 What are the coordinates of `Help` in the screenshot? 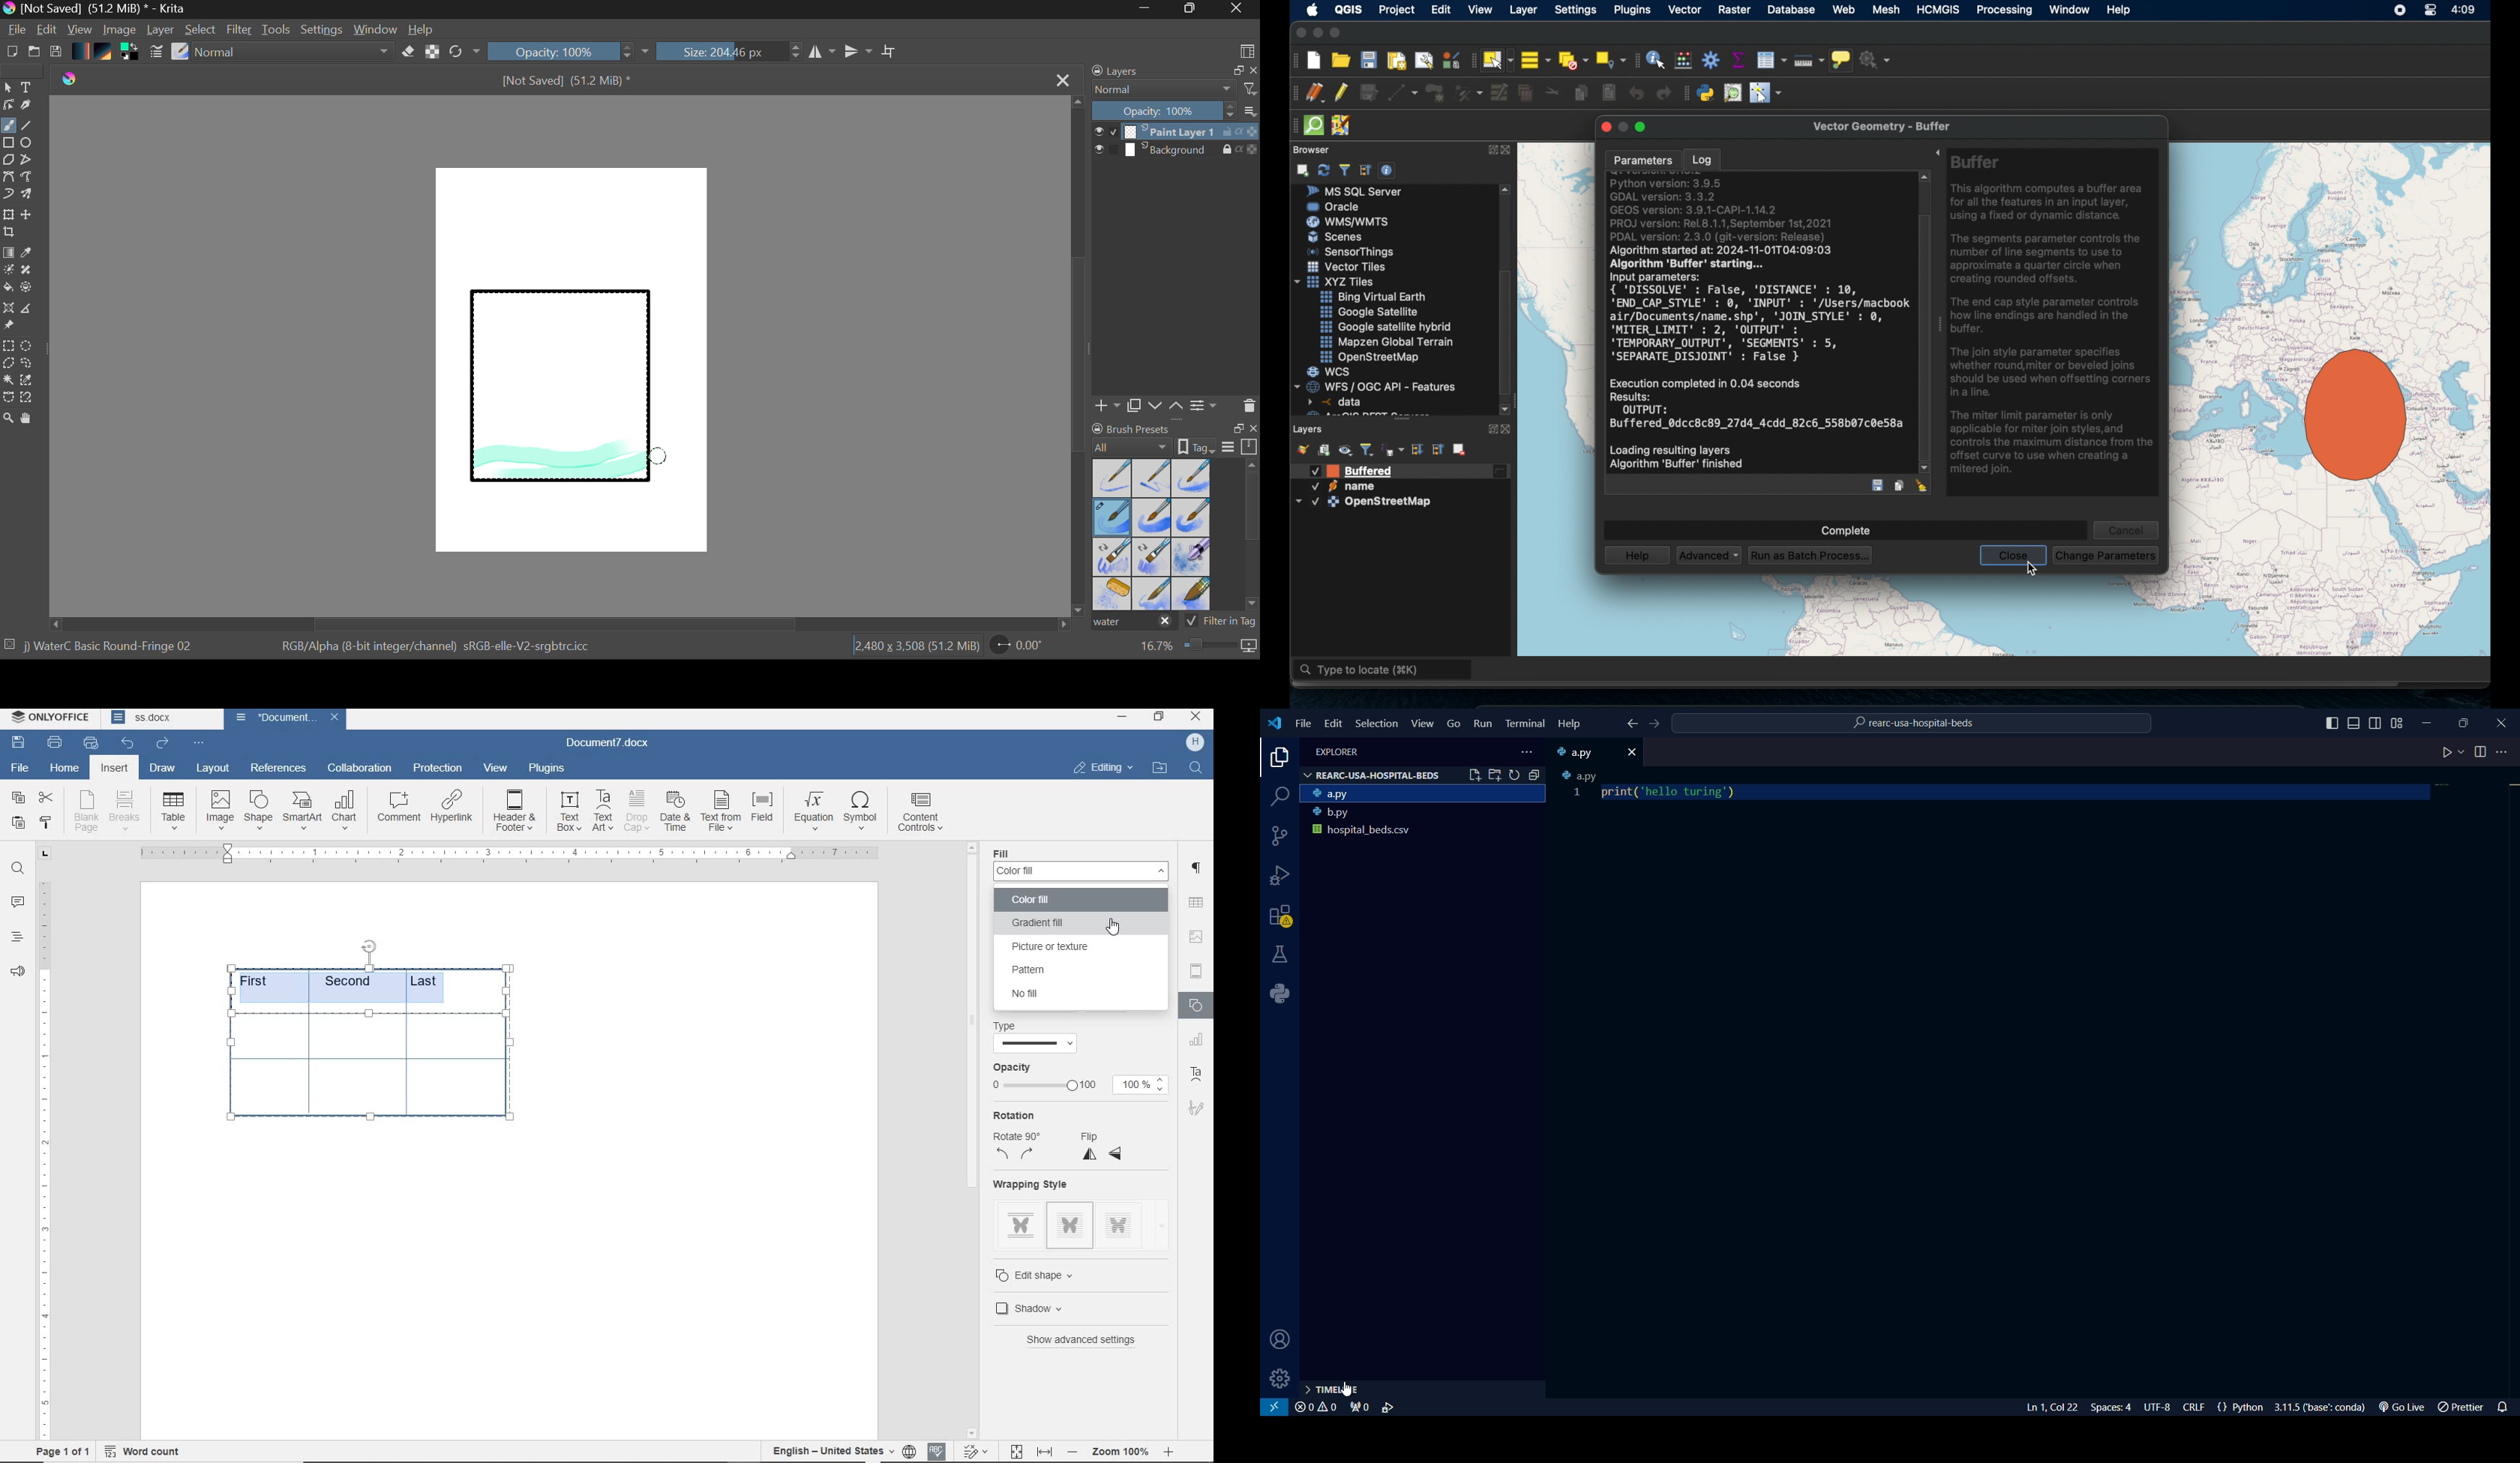 It's located at (421, 30).